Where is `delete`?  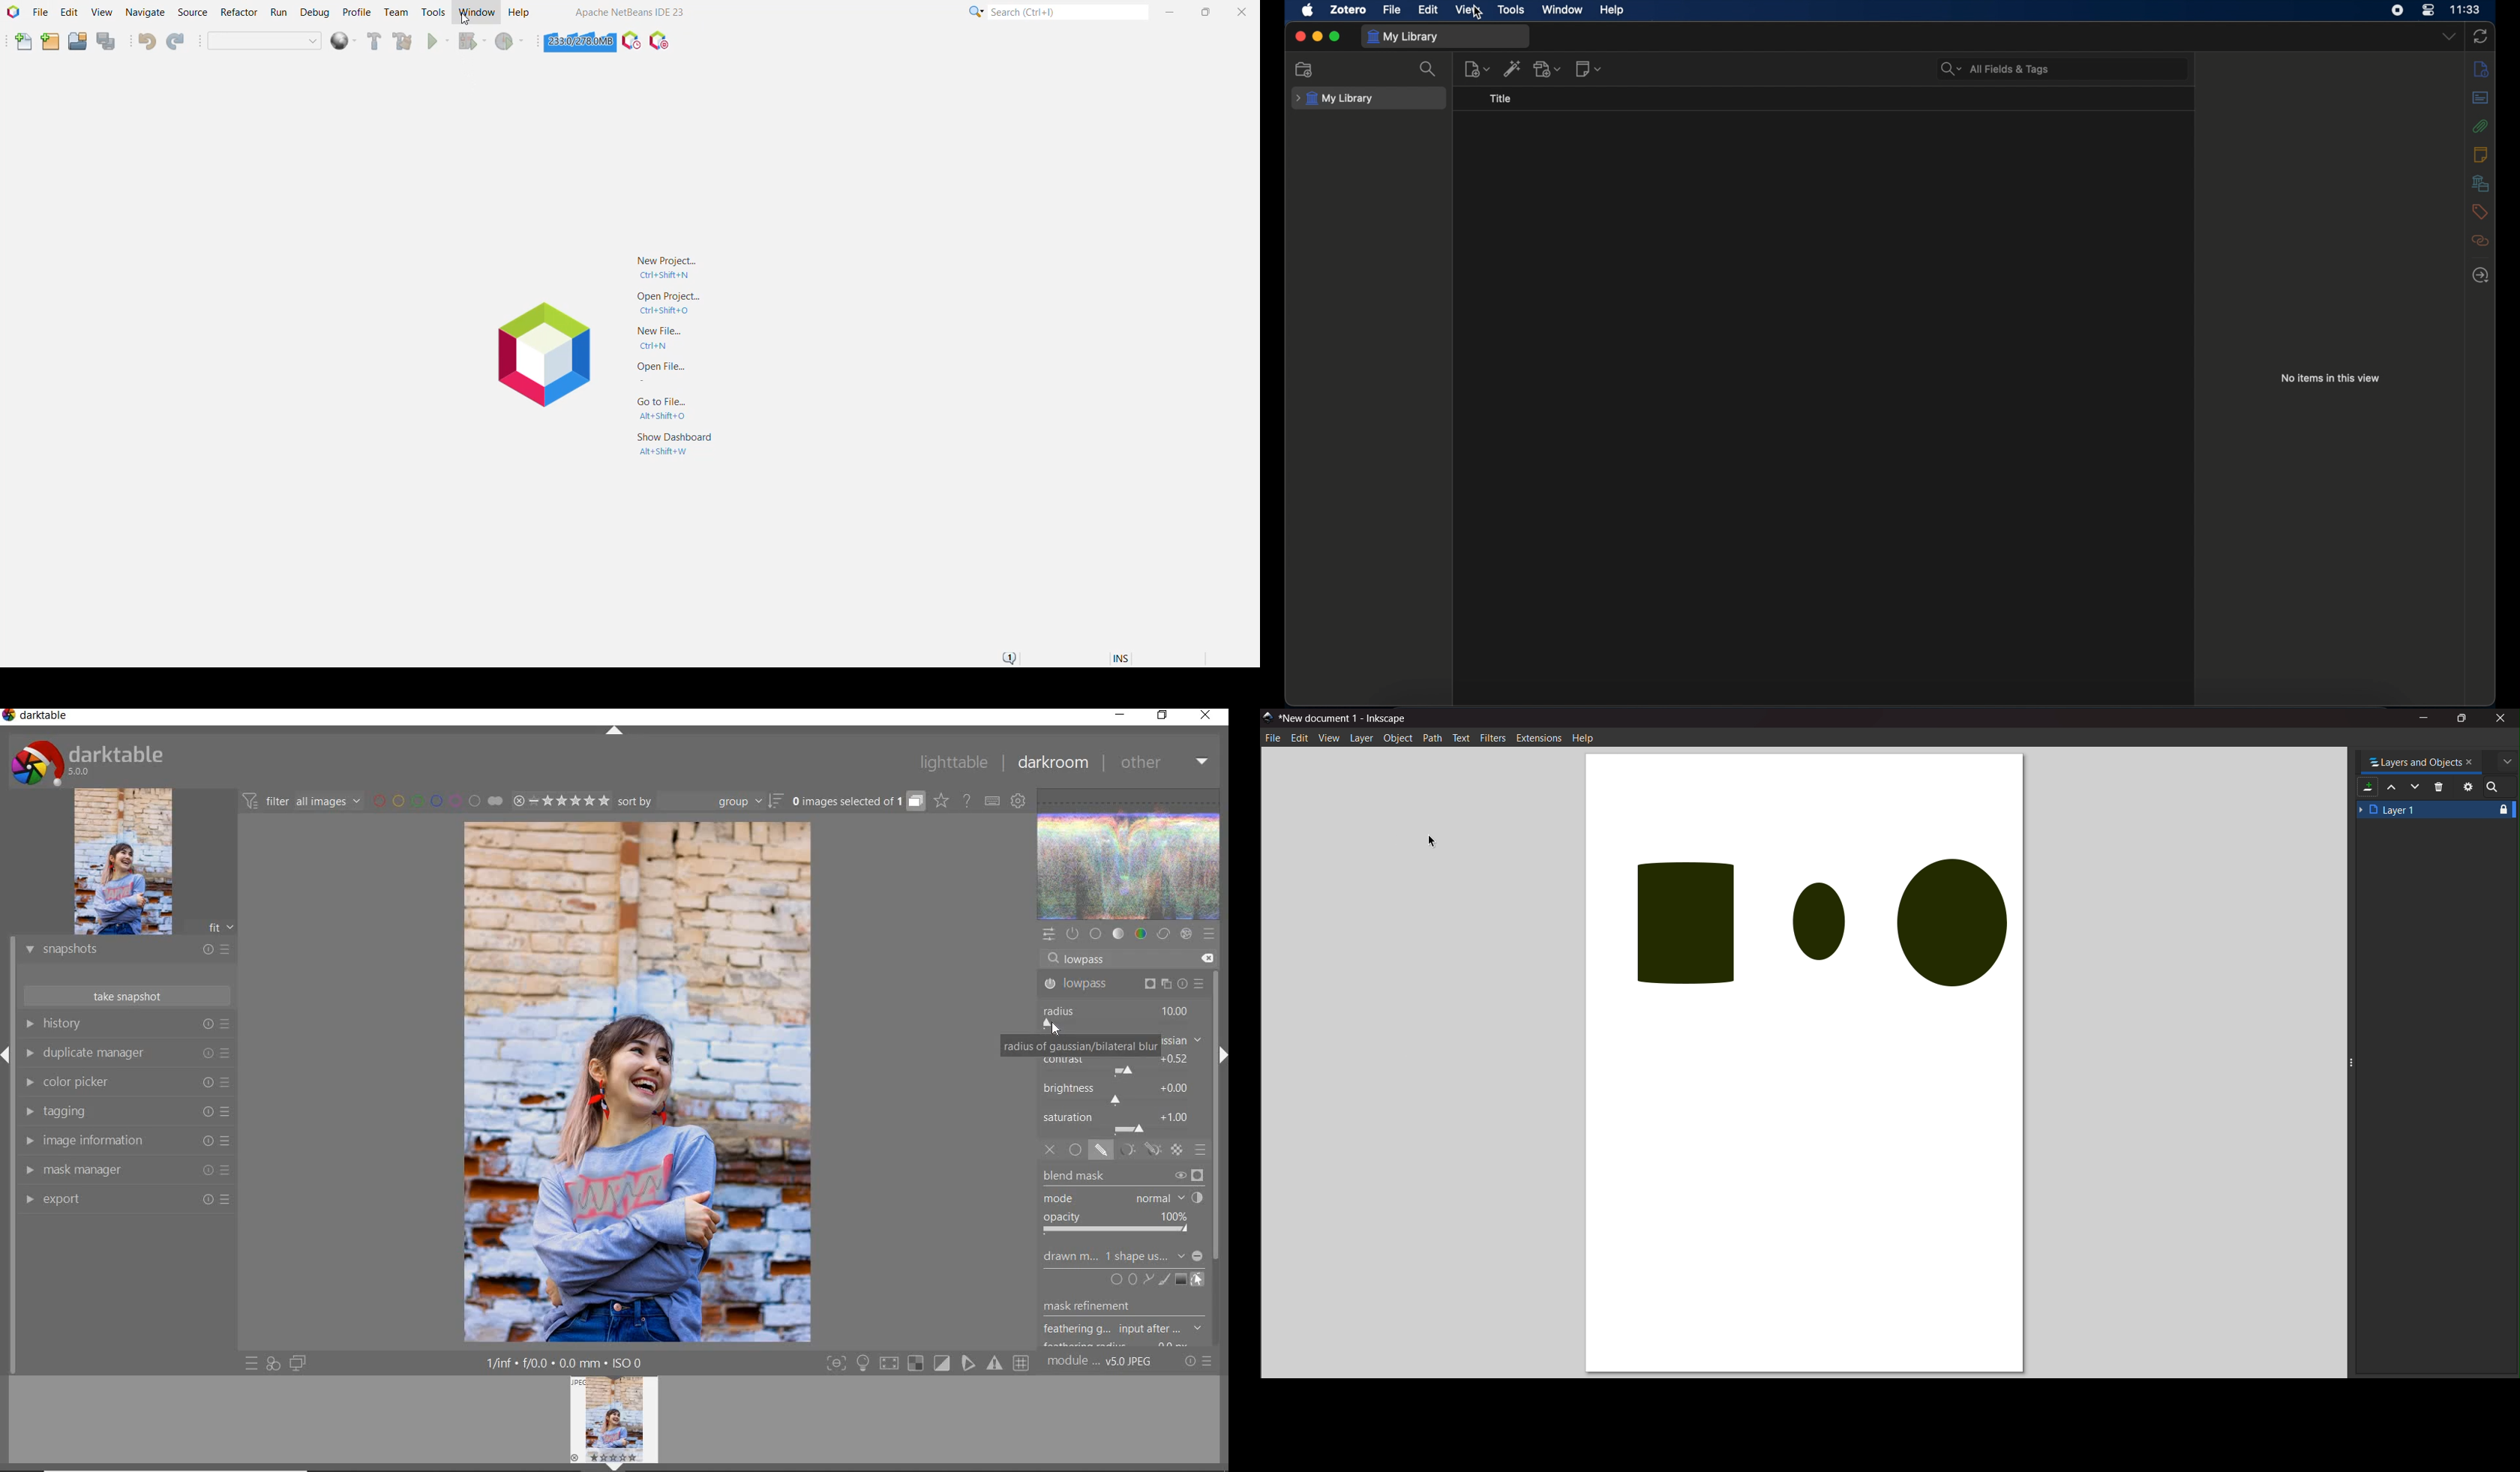
delete is located at coordinates (2441, 786).